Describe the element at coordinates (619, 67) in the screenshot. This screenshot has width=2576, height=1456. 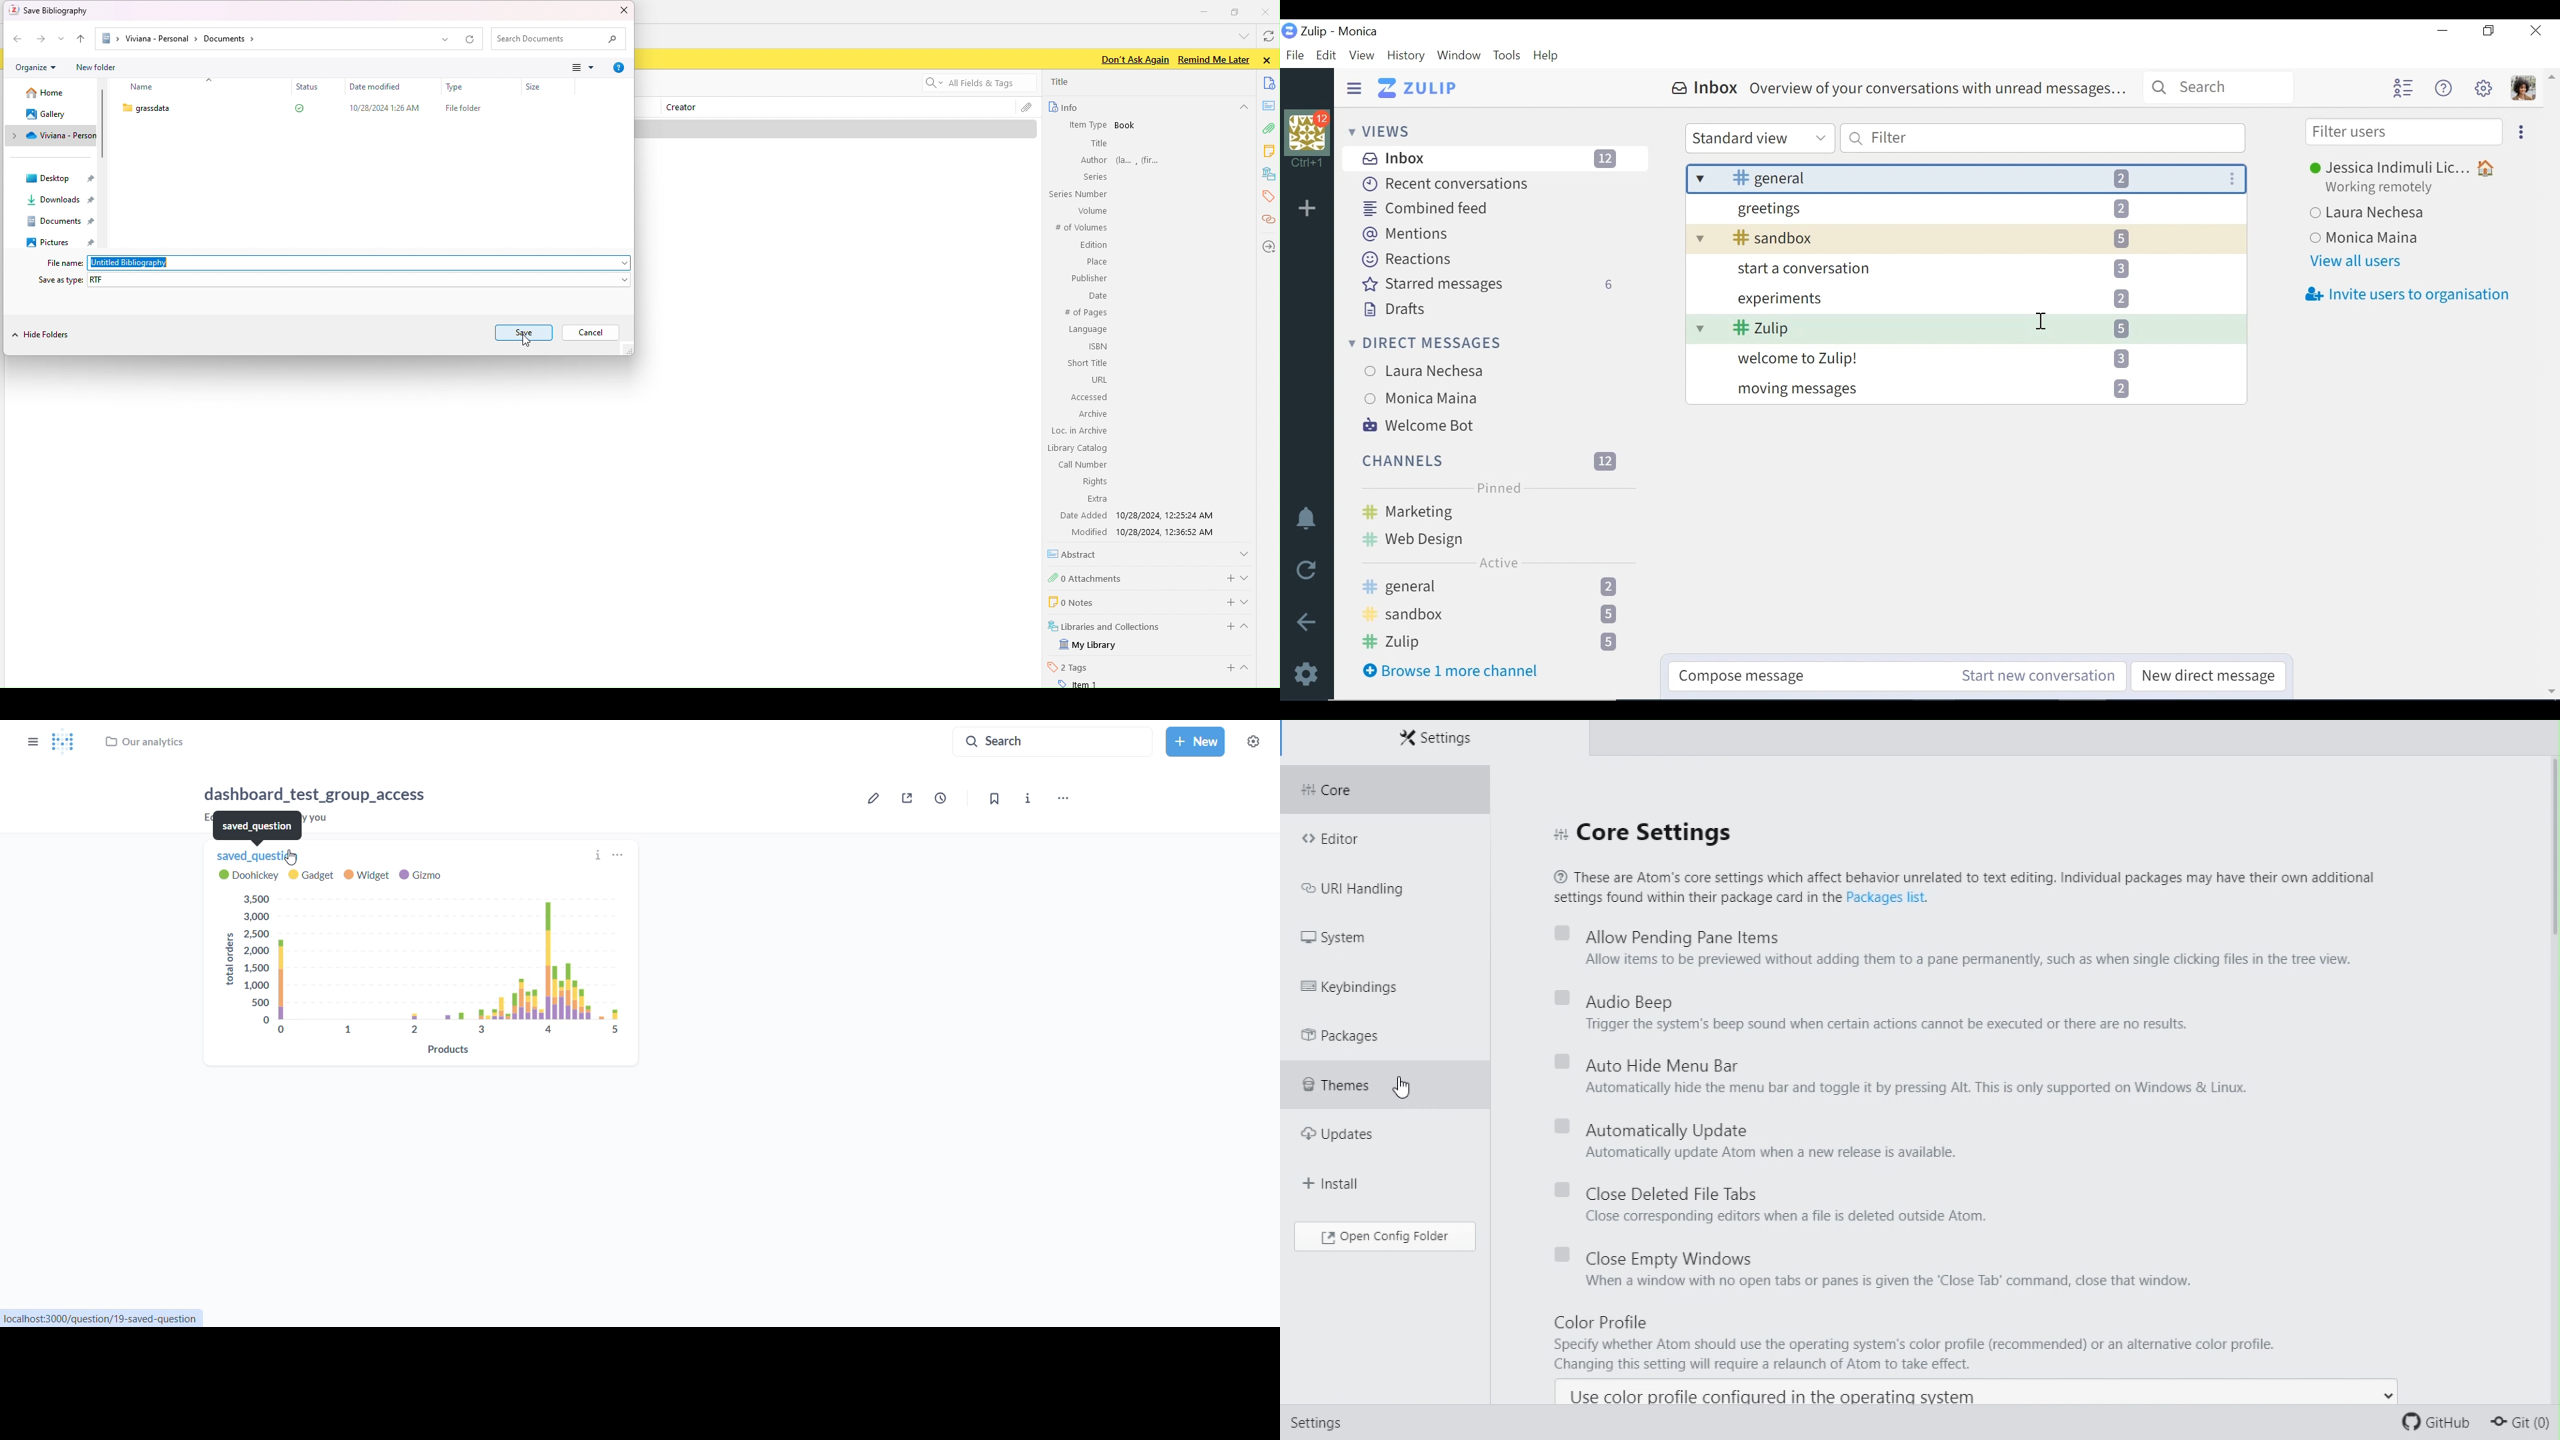
I see `Help` at that location.